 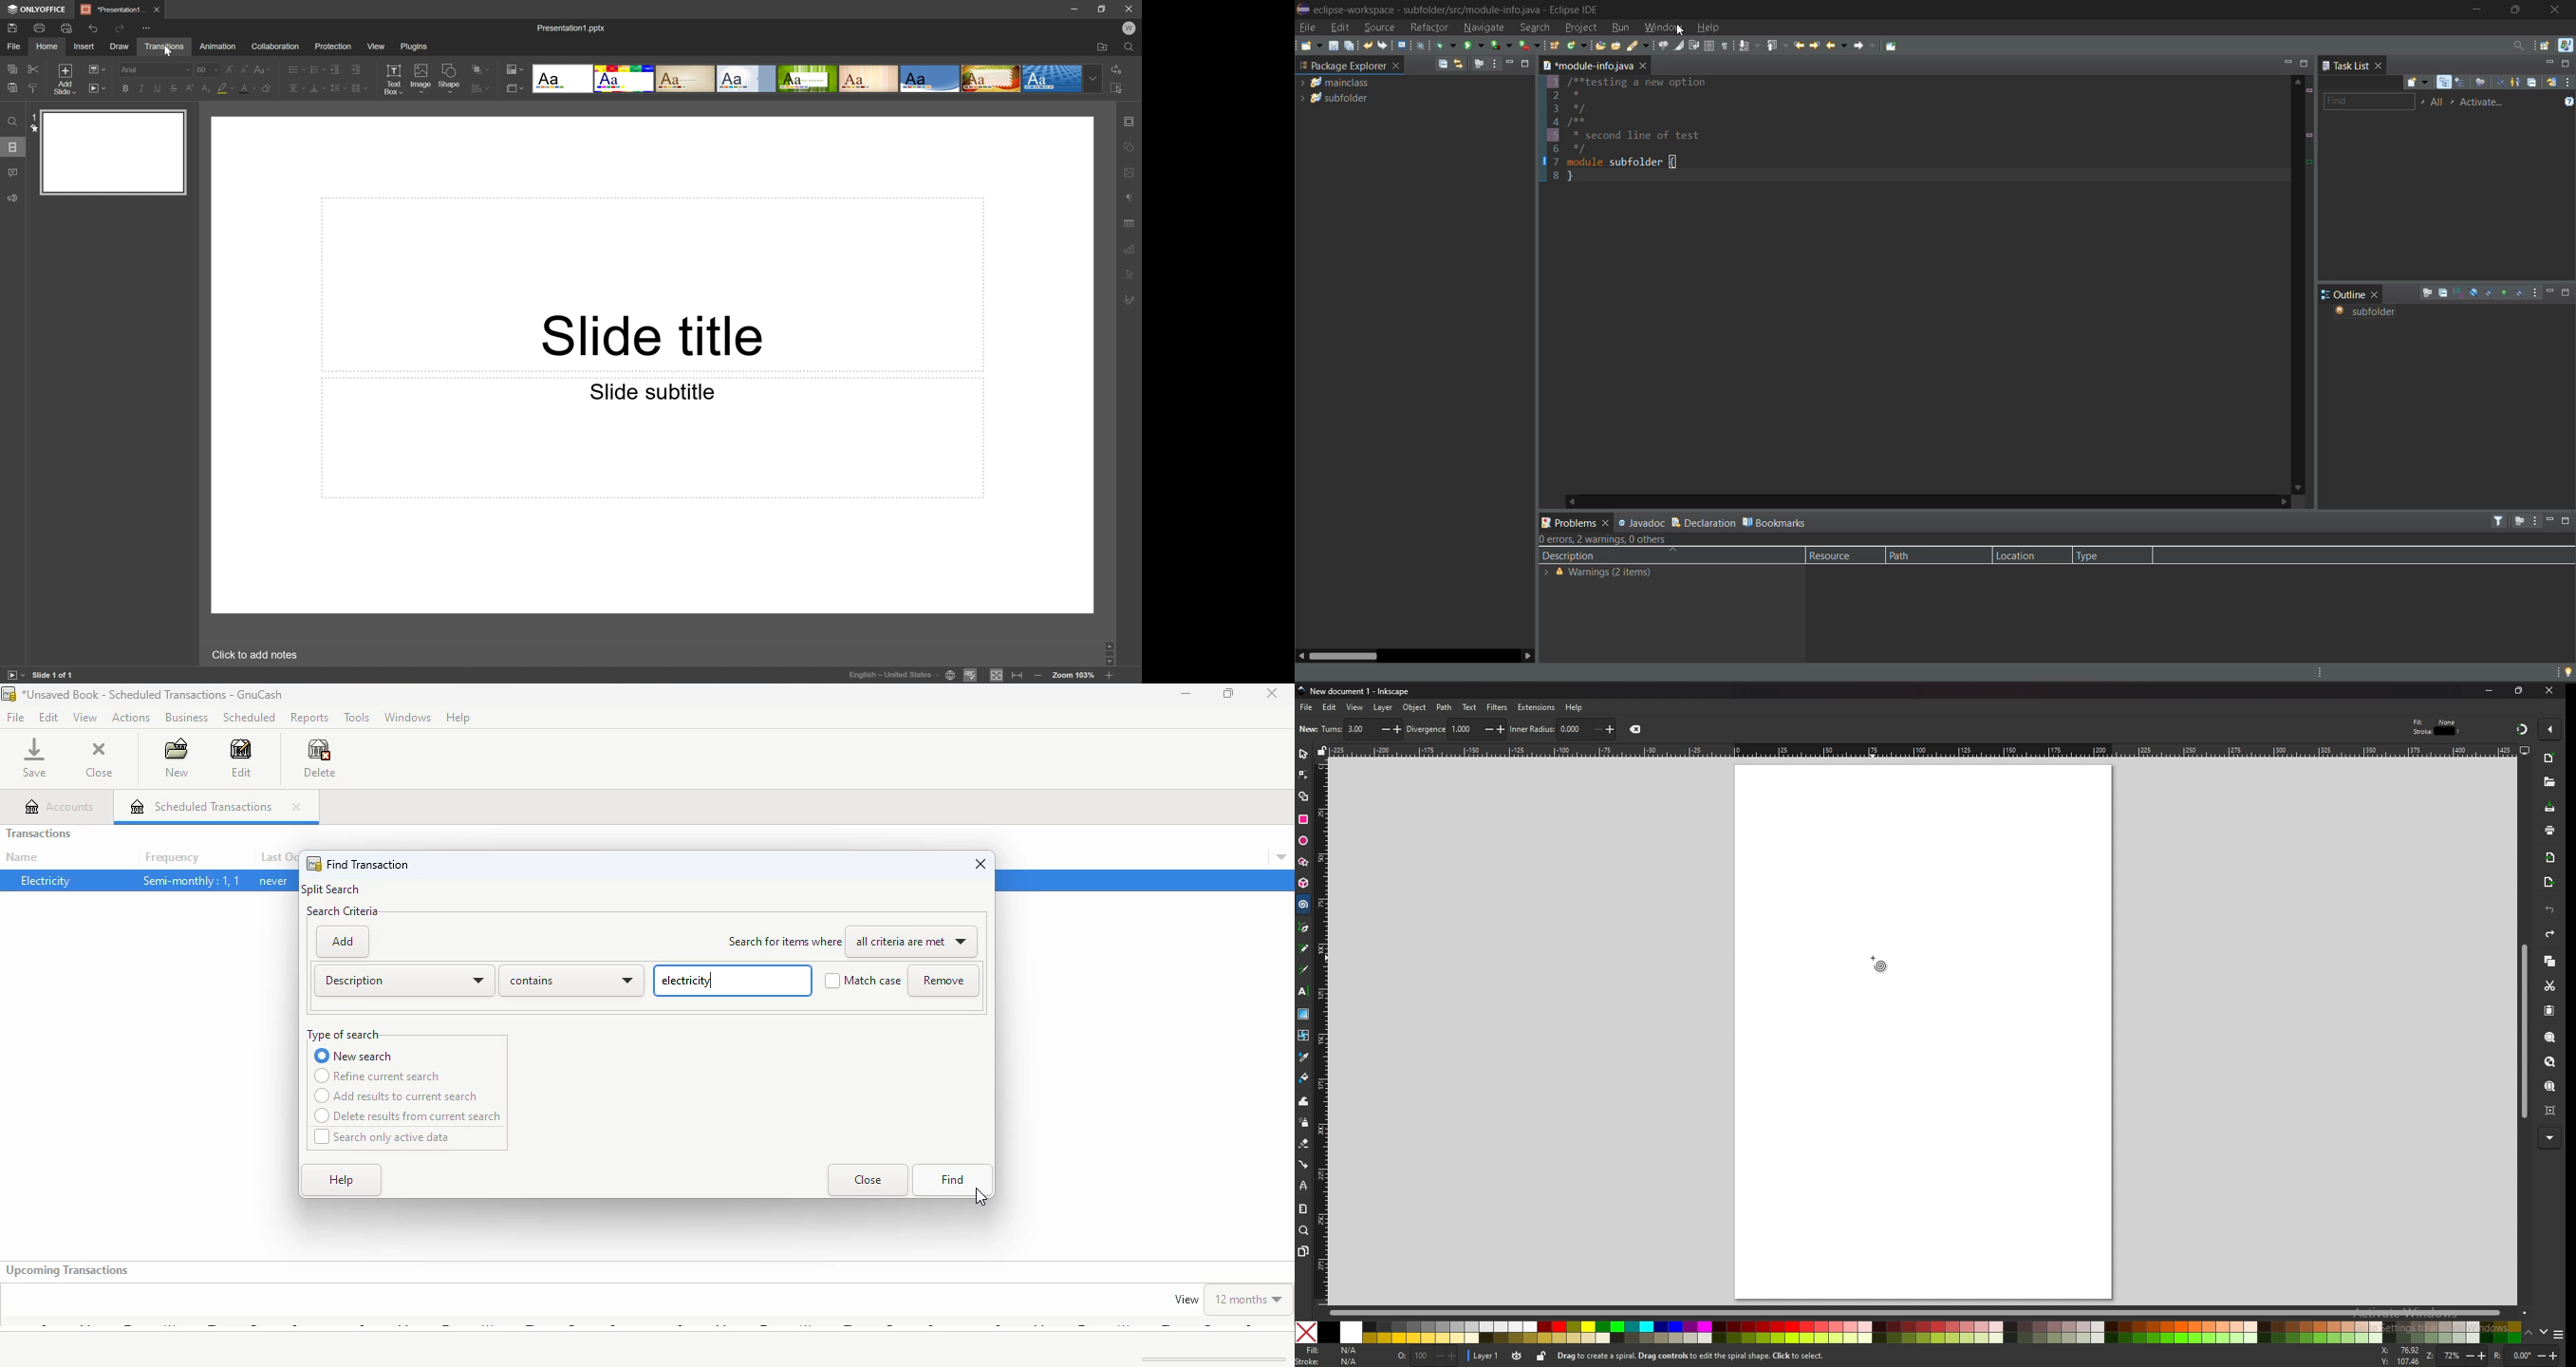 What do you see at coordinates (155, 69) in the screenshot?
I see `Font` at bounding box center [155, 69].